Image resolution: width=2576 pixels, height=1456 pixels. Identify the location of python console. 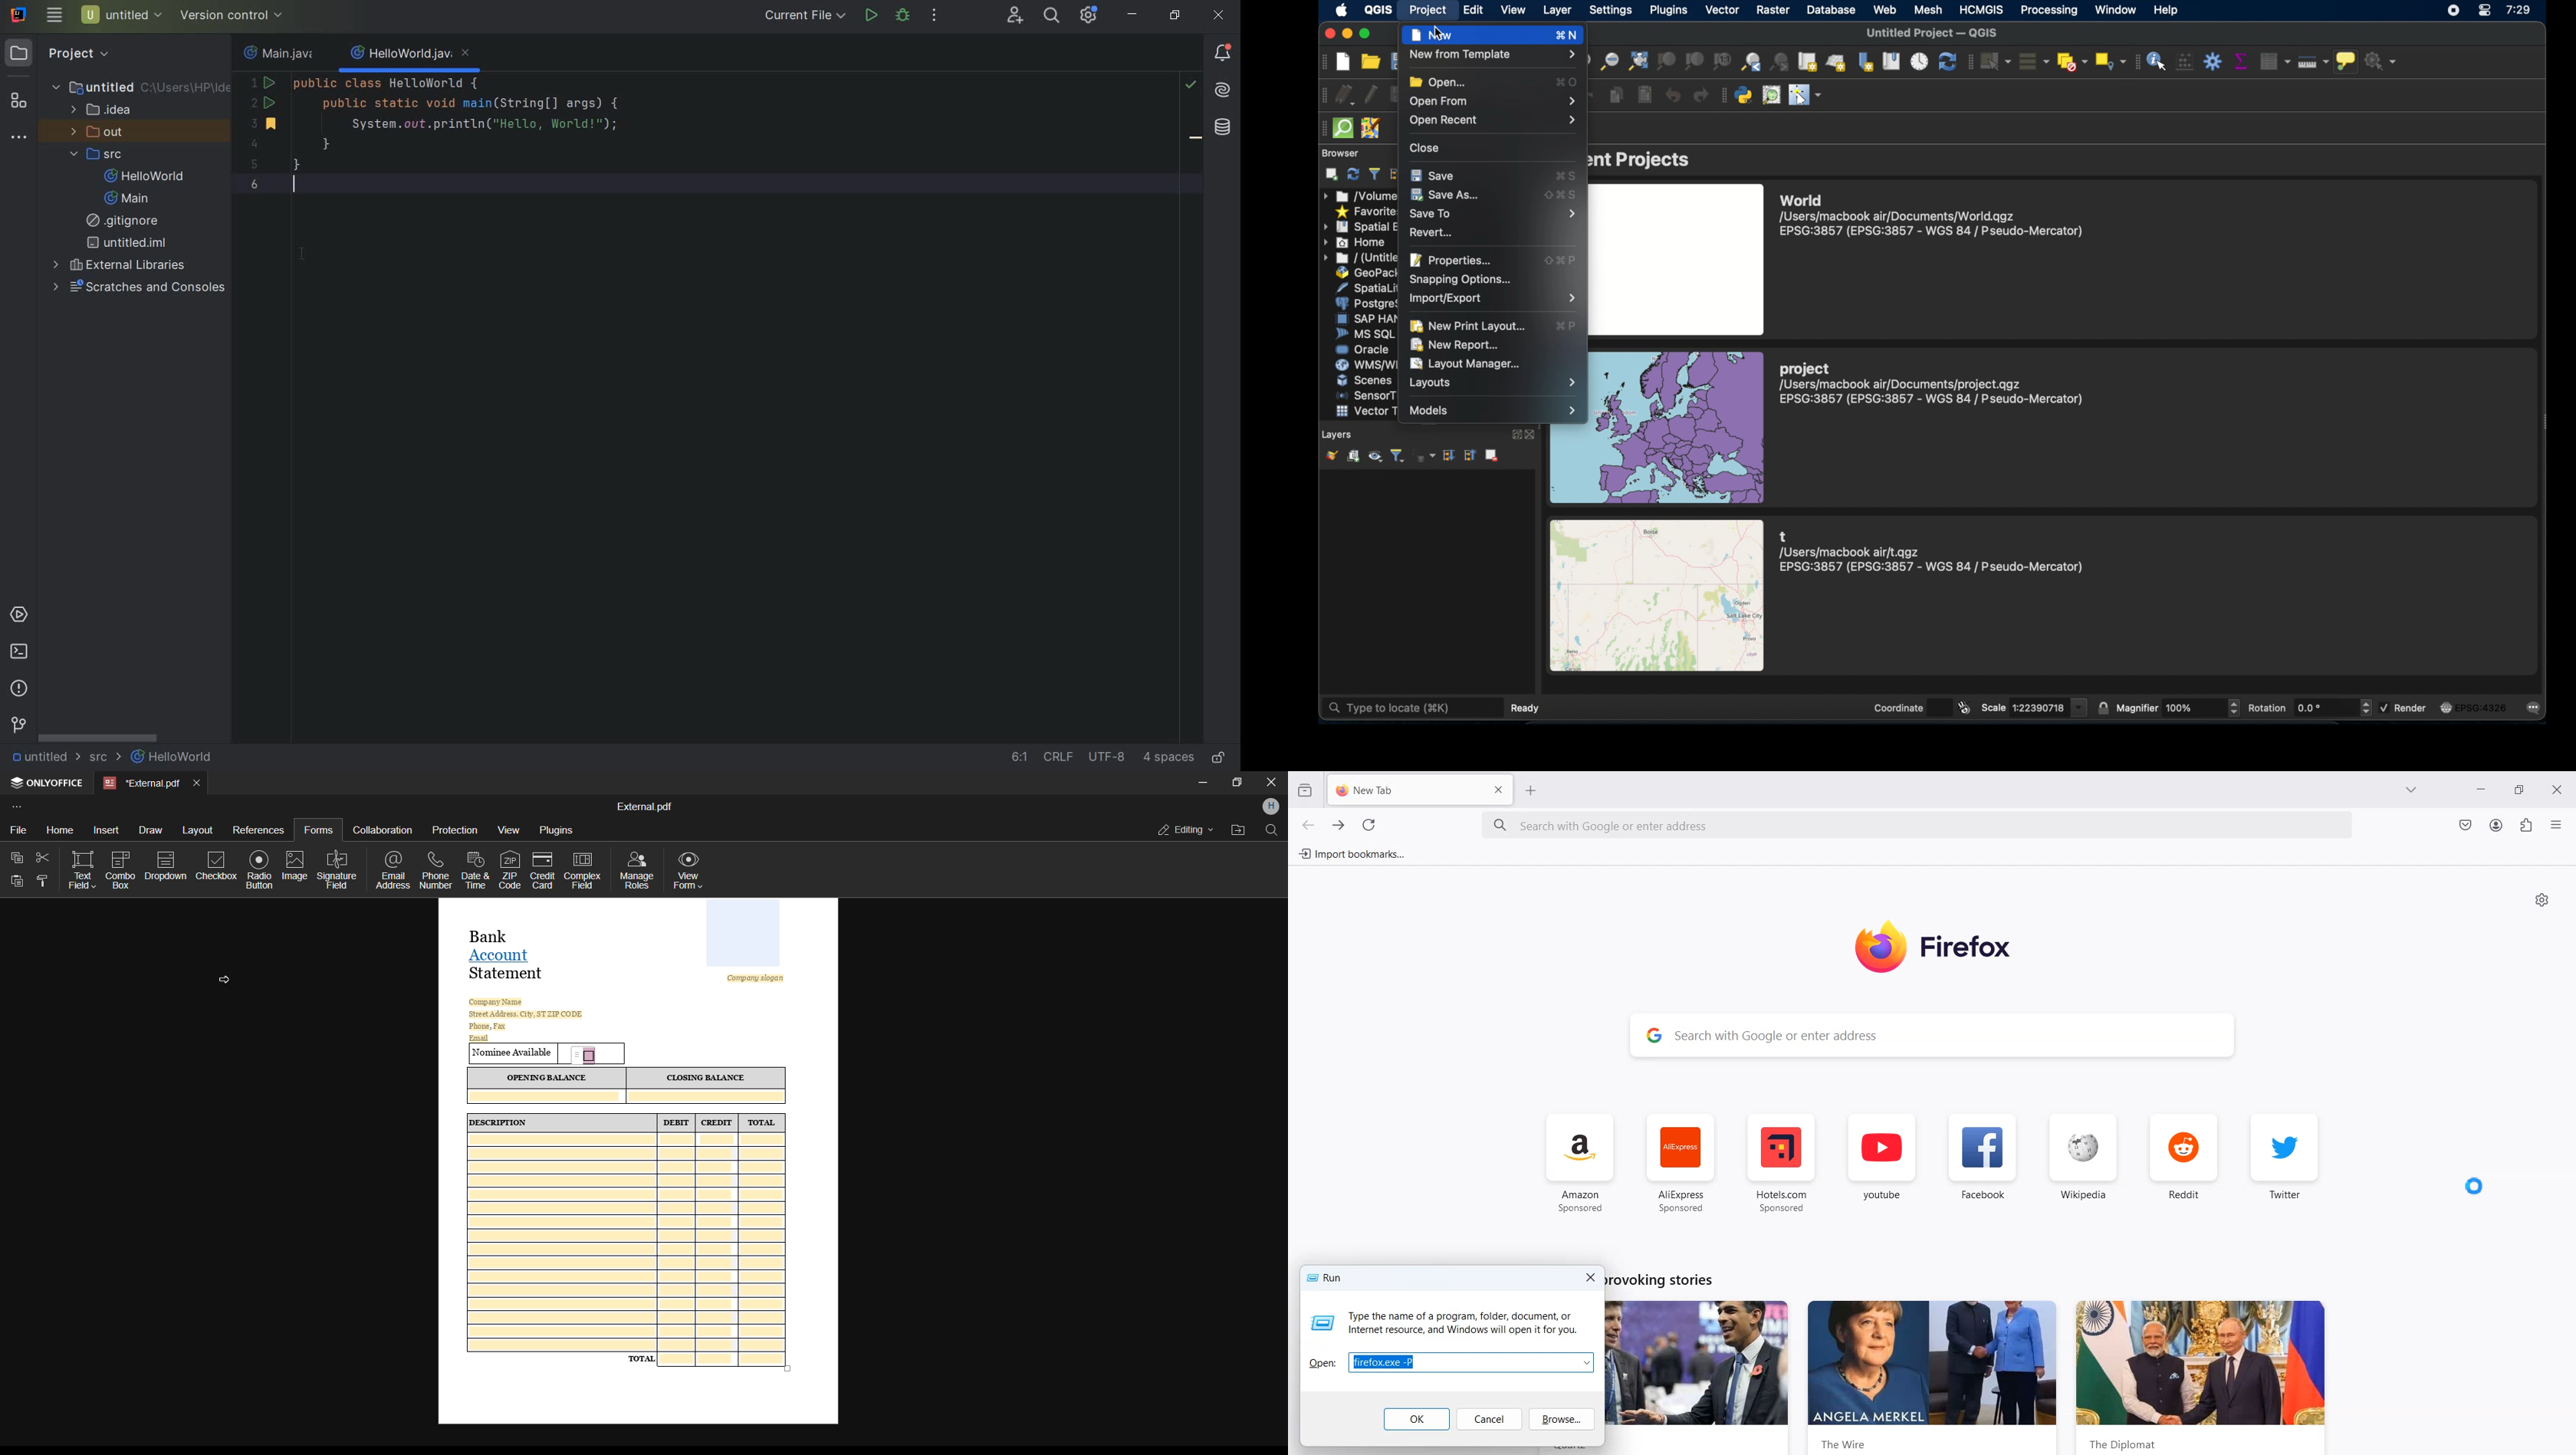
(1744, 95).